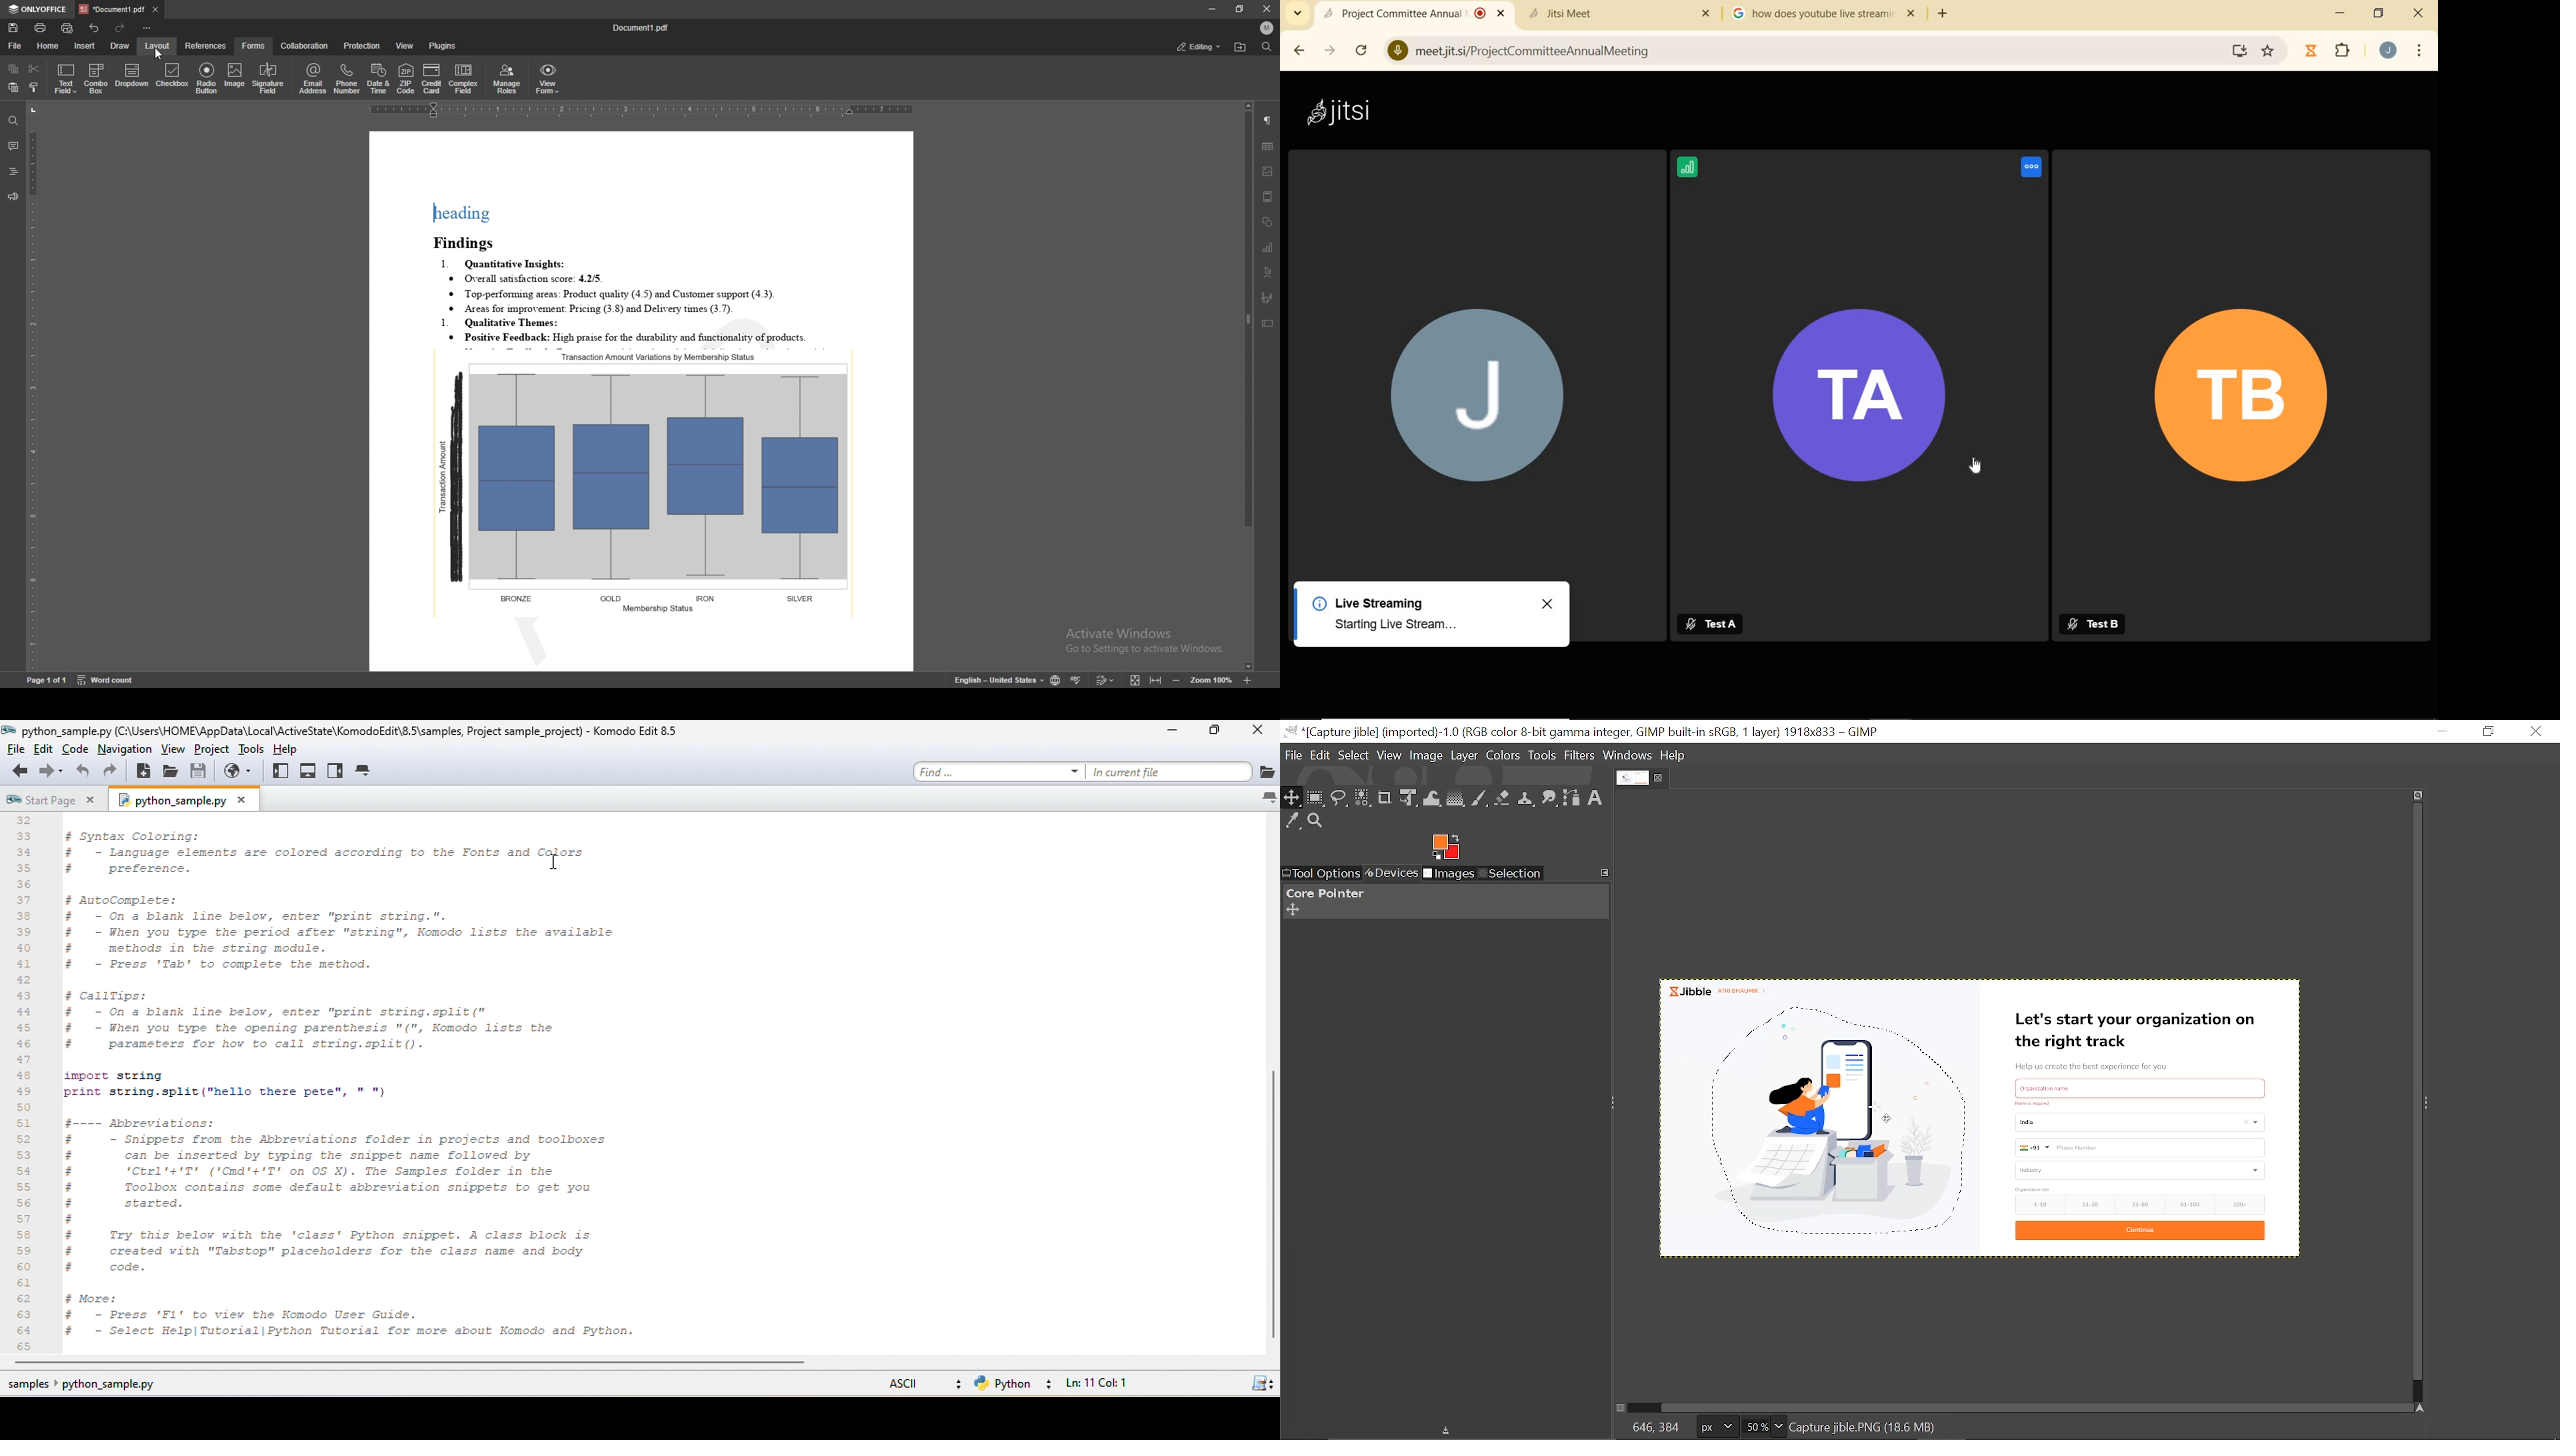 This screenshot has height=1456, width=2576. Describe the element at coordinates (1948, 14) in the screenshot. I see `add tab` at that location.